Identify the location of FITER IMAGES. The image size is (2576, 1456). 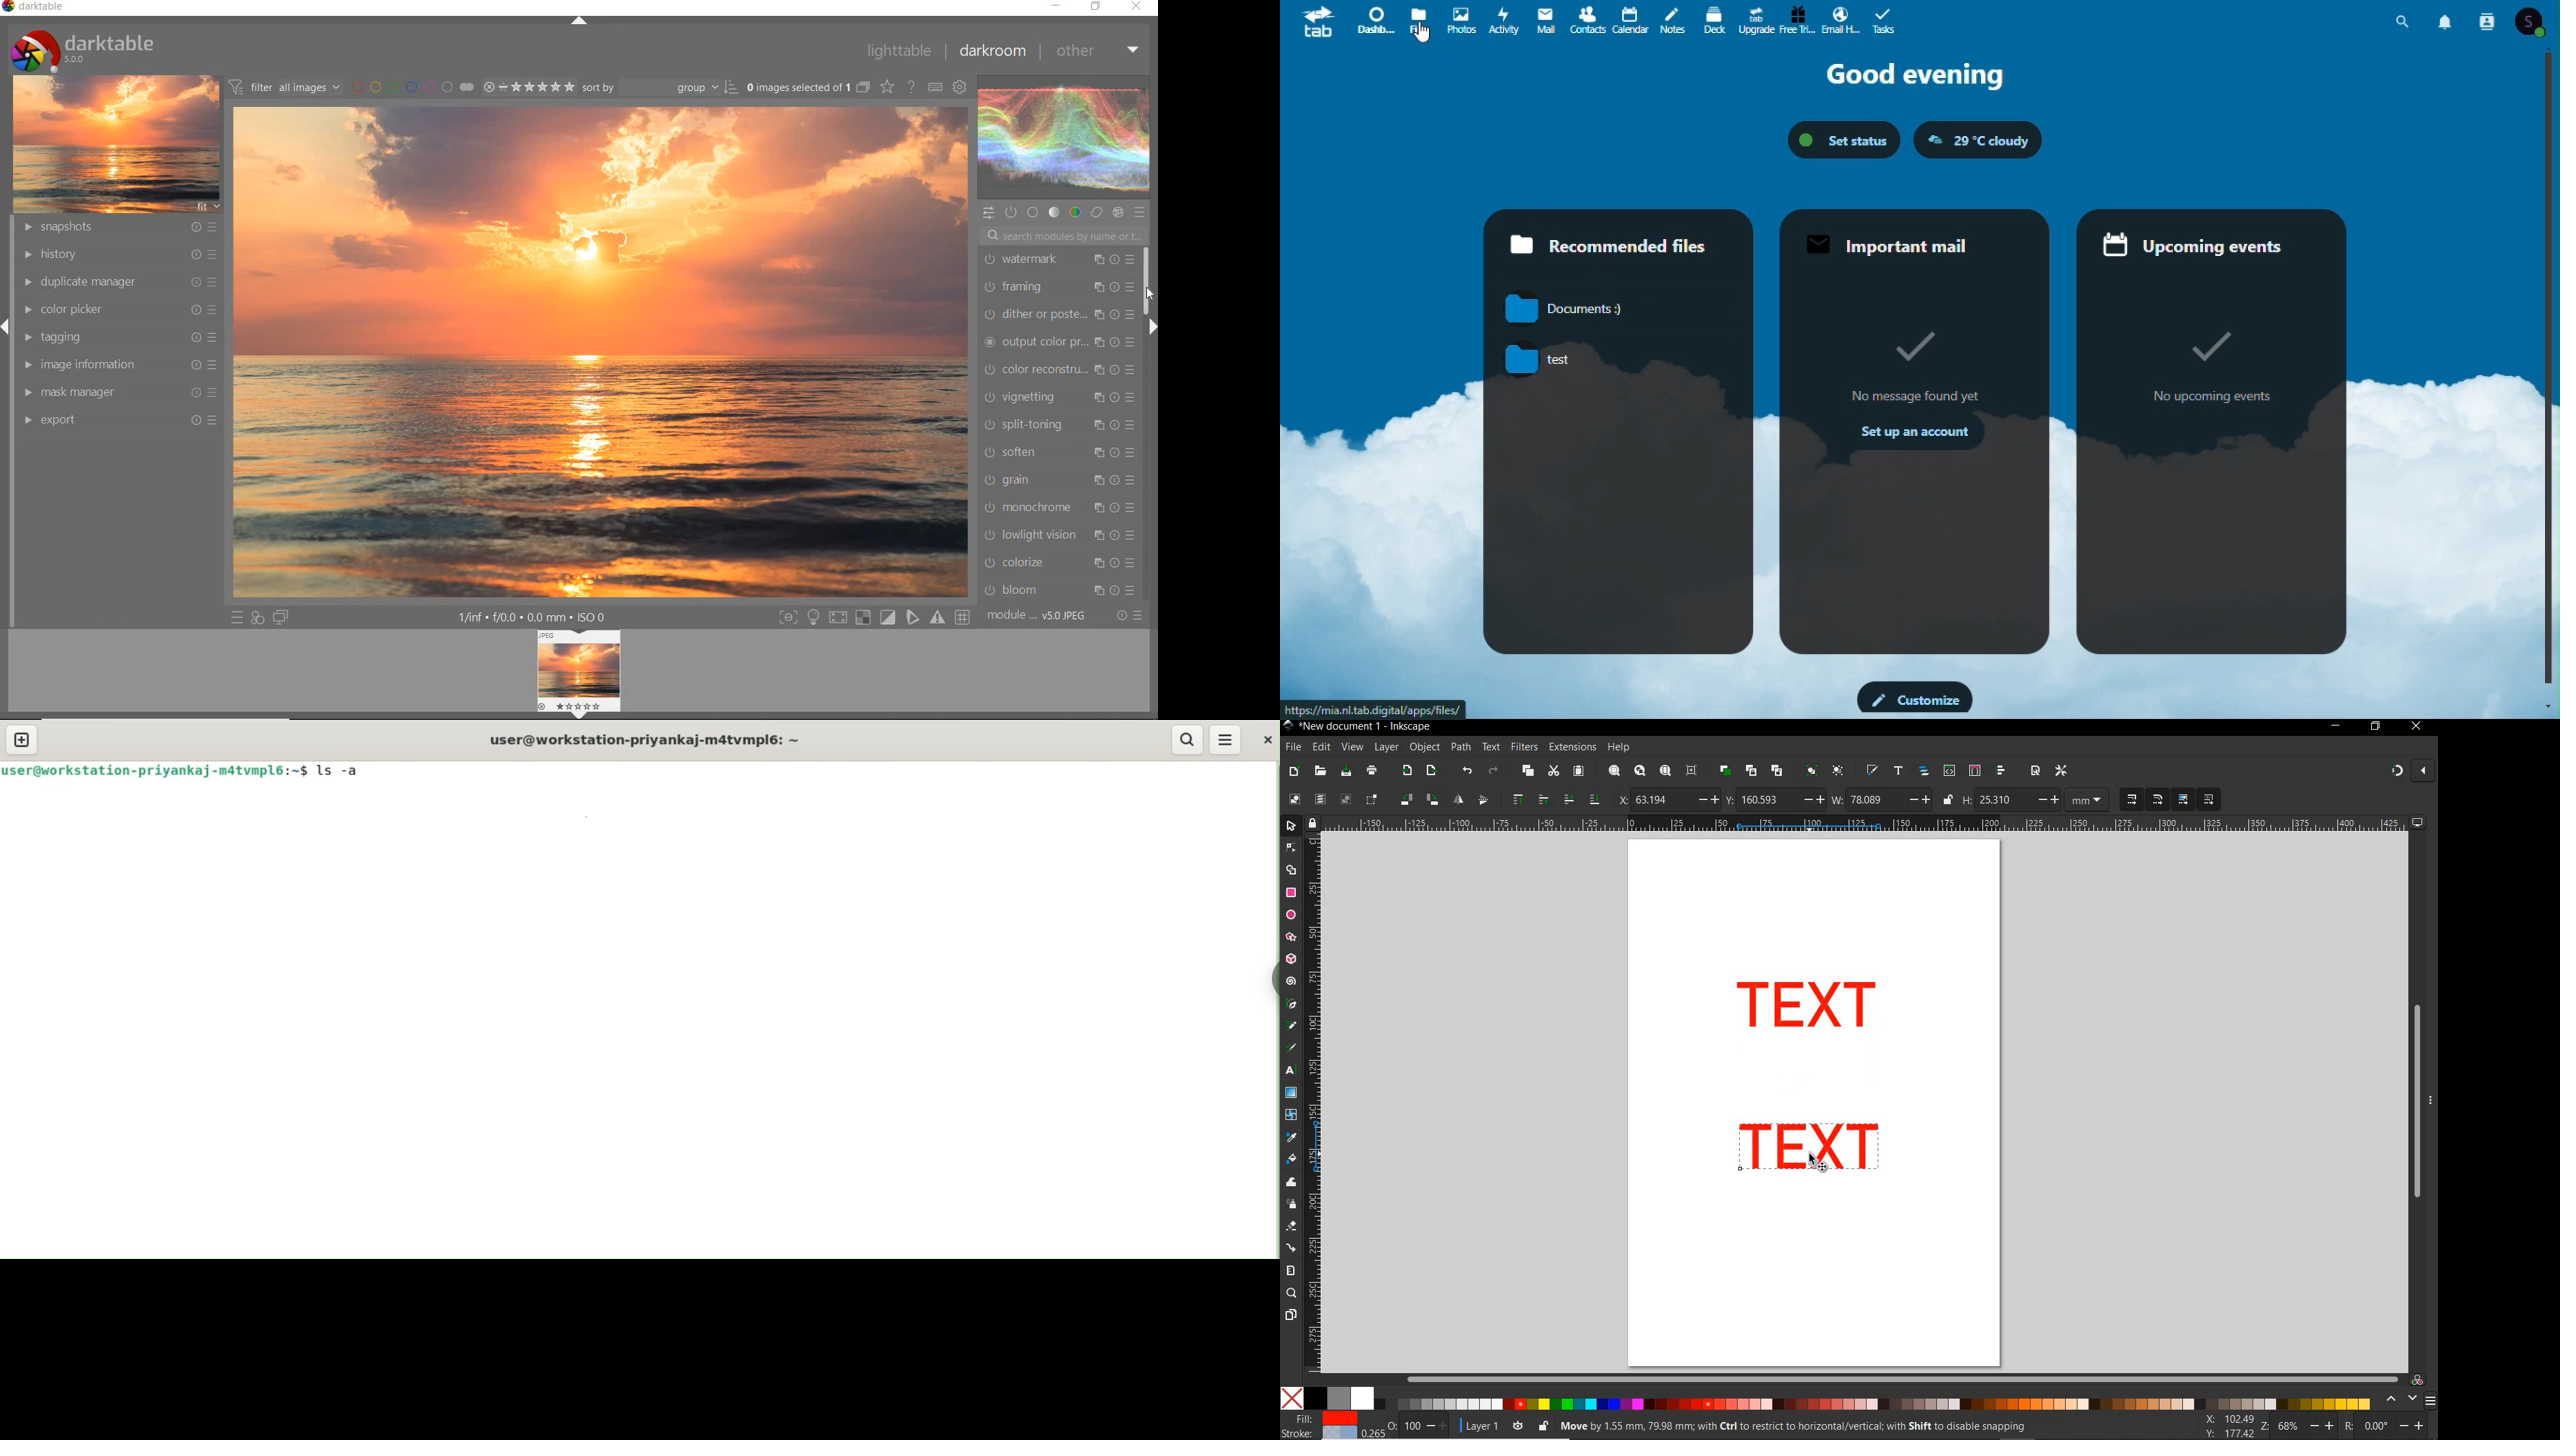
(284, 86).